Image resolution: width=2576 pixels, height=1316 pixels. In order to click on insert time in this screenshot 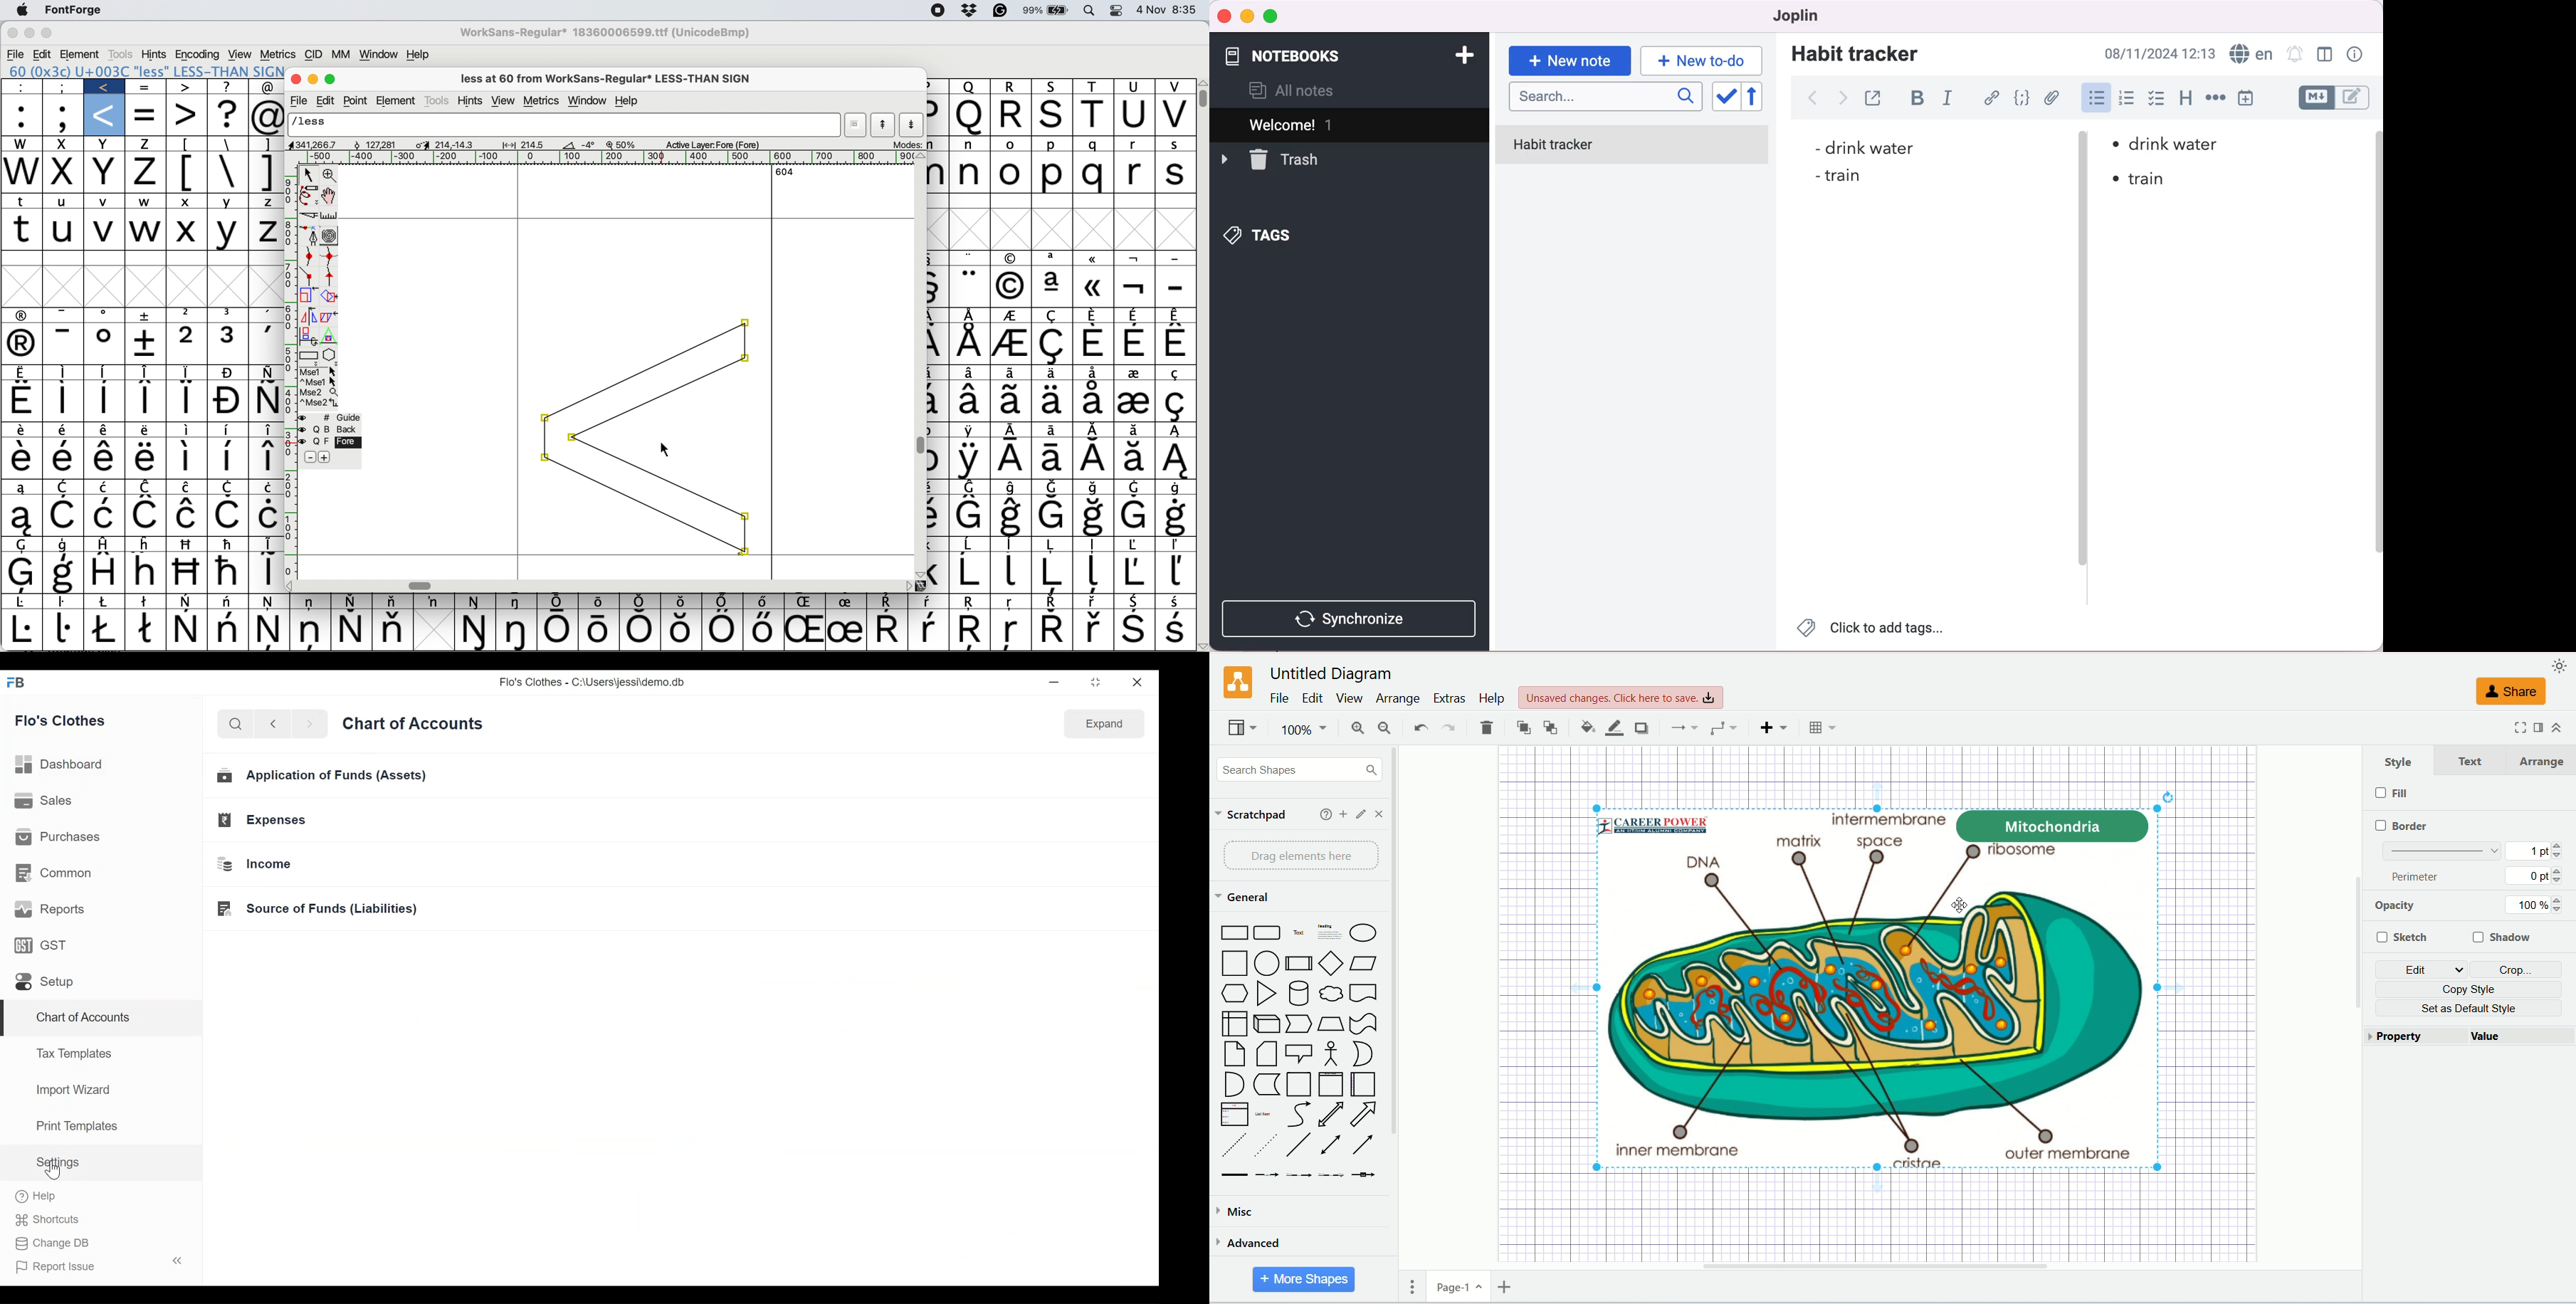, I will do `click(2246, 98)`.